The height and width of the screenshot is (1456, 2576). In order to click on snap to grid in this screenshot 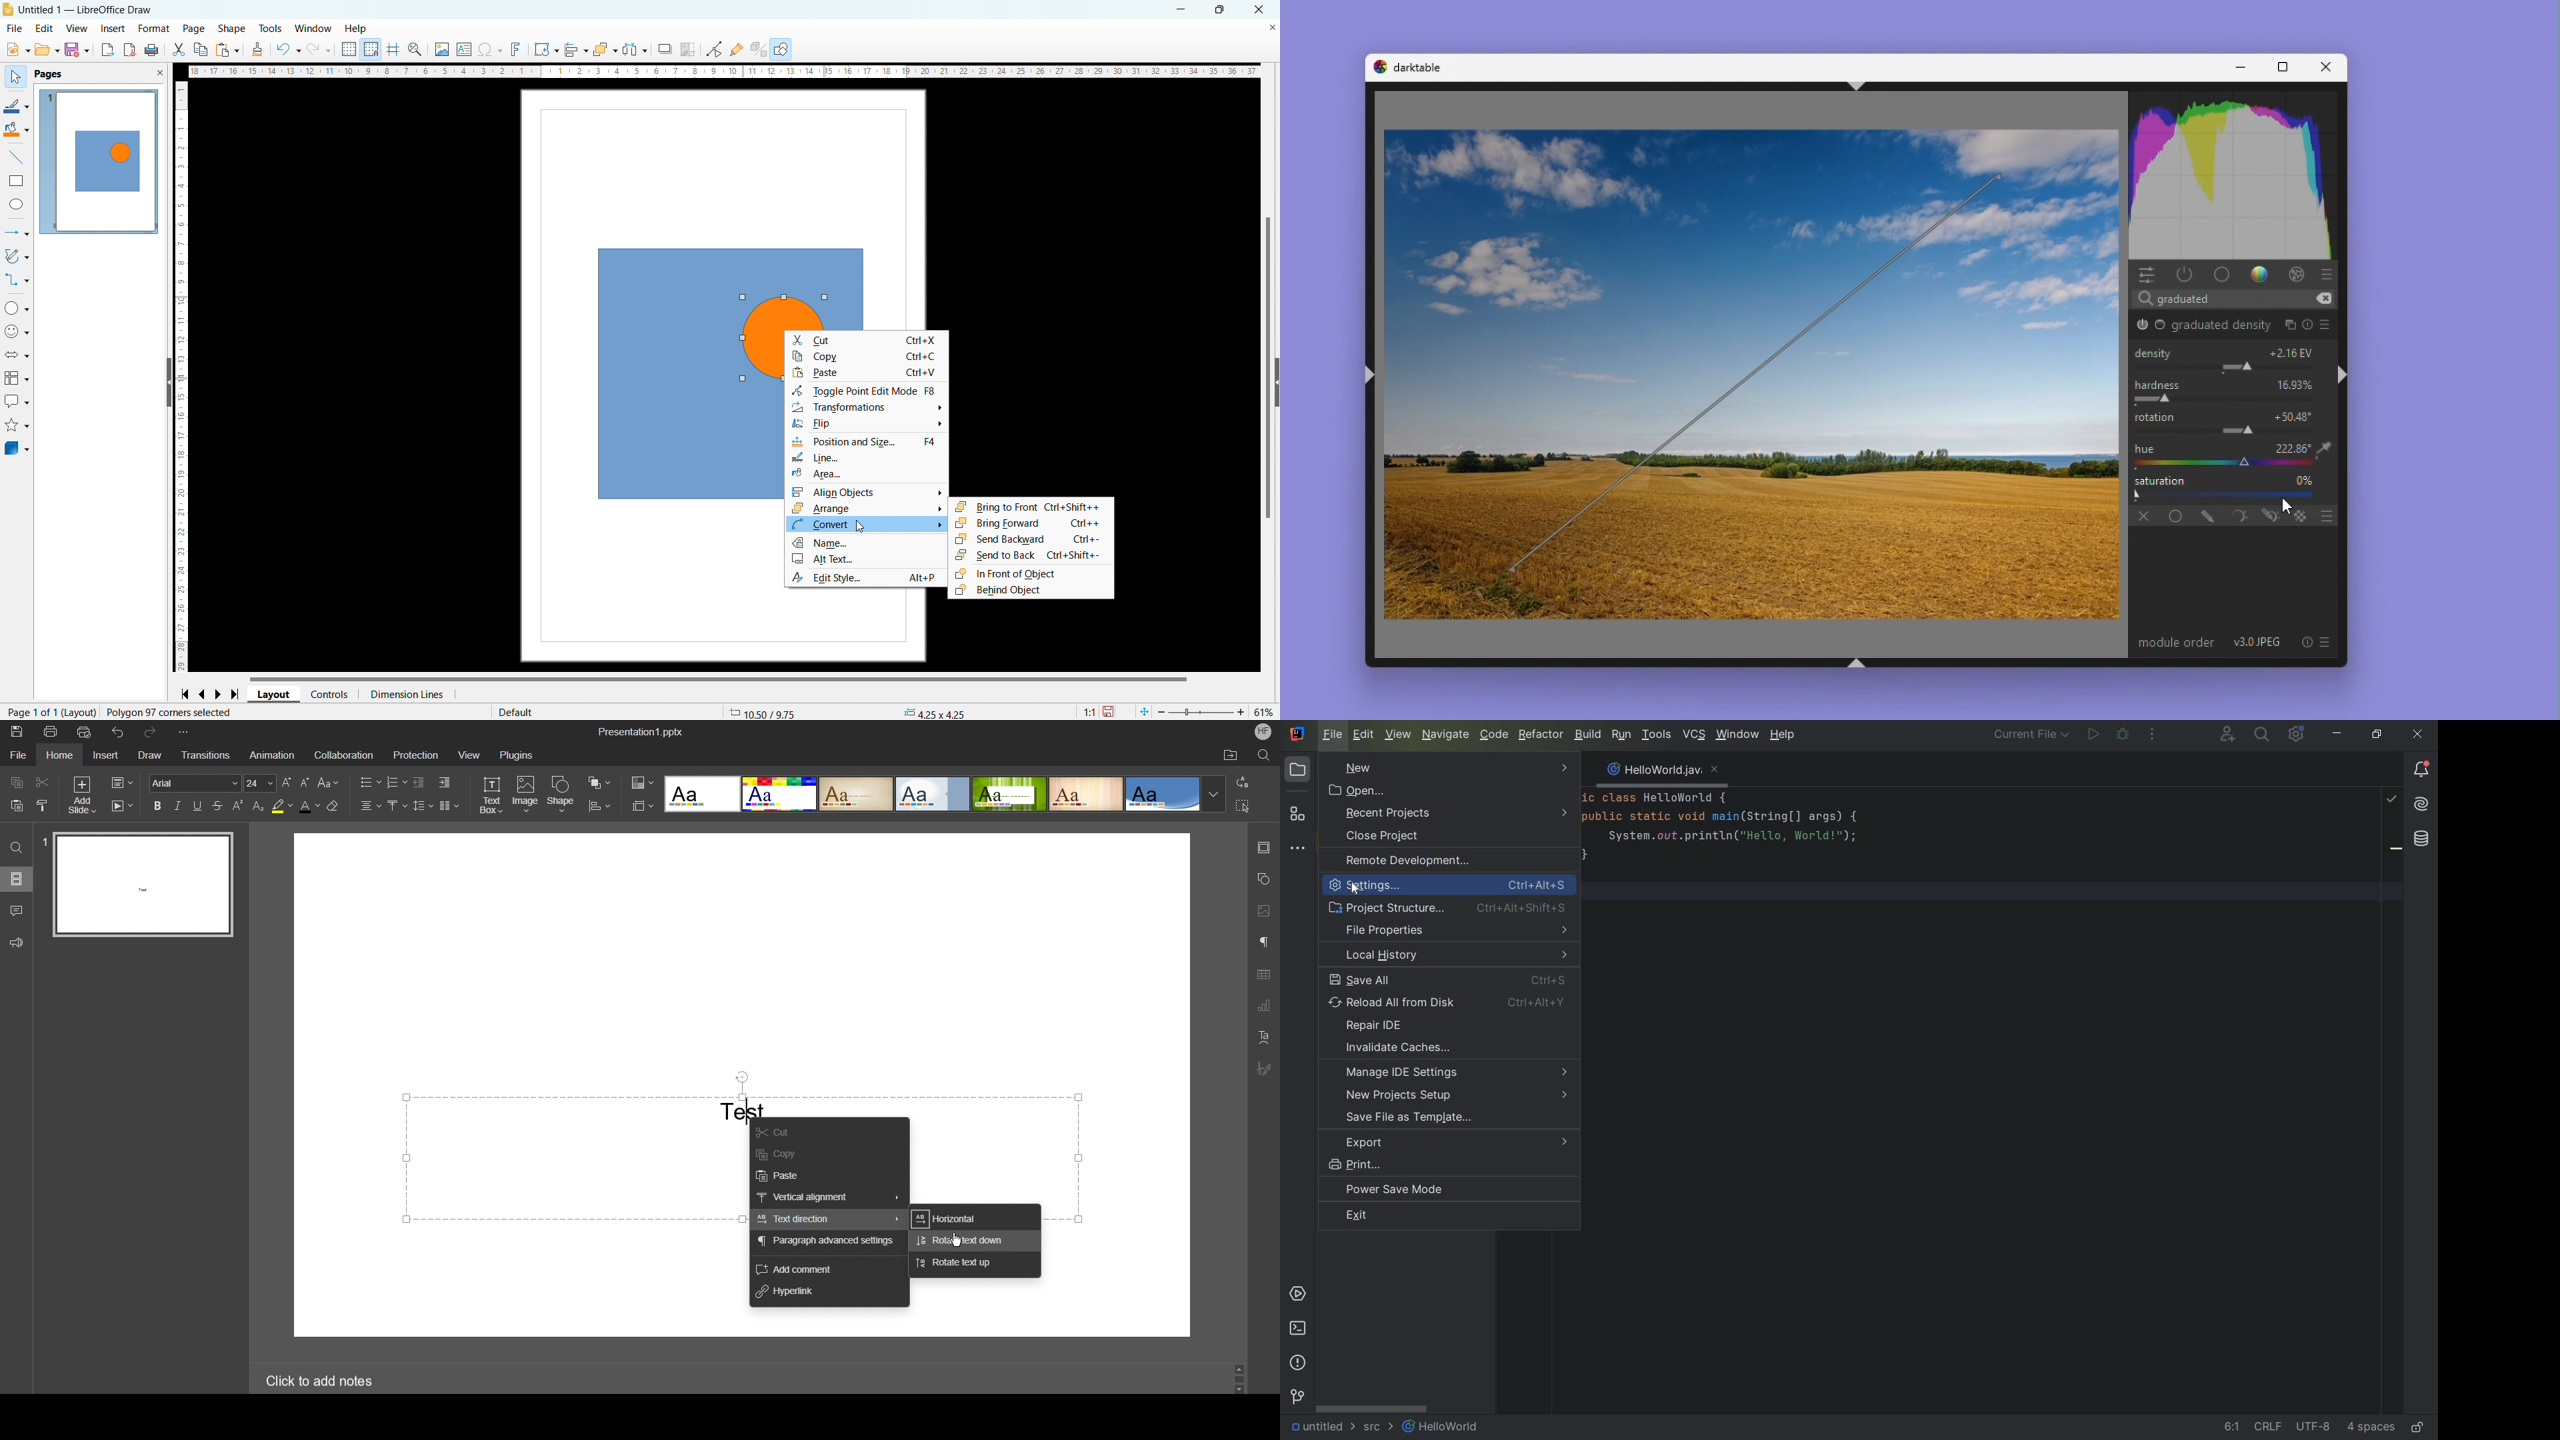, I will do `click(371, 50)`.